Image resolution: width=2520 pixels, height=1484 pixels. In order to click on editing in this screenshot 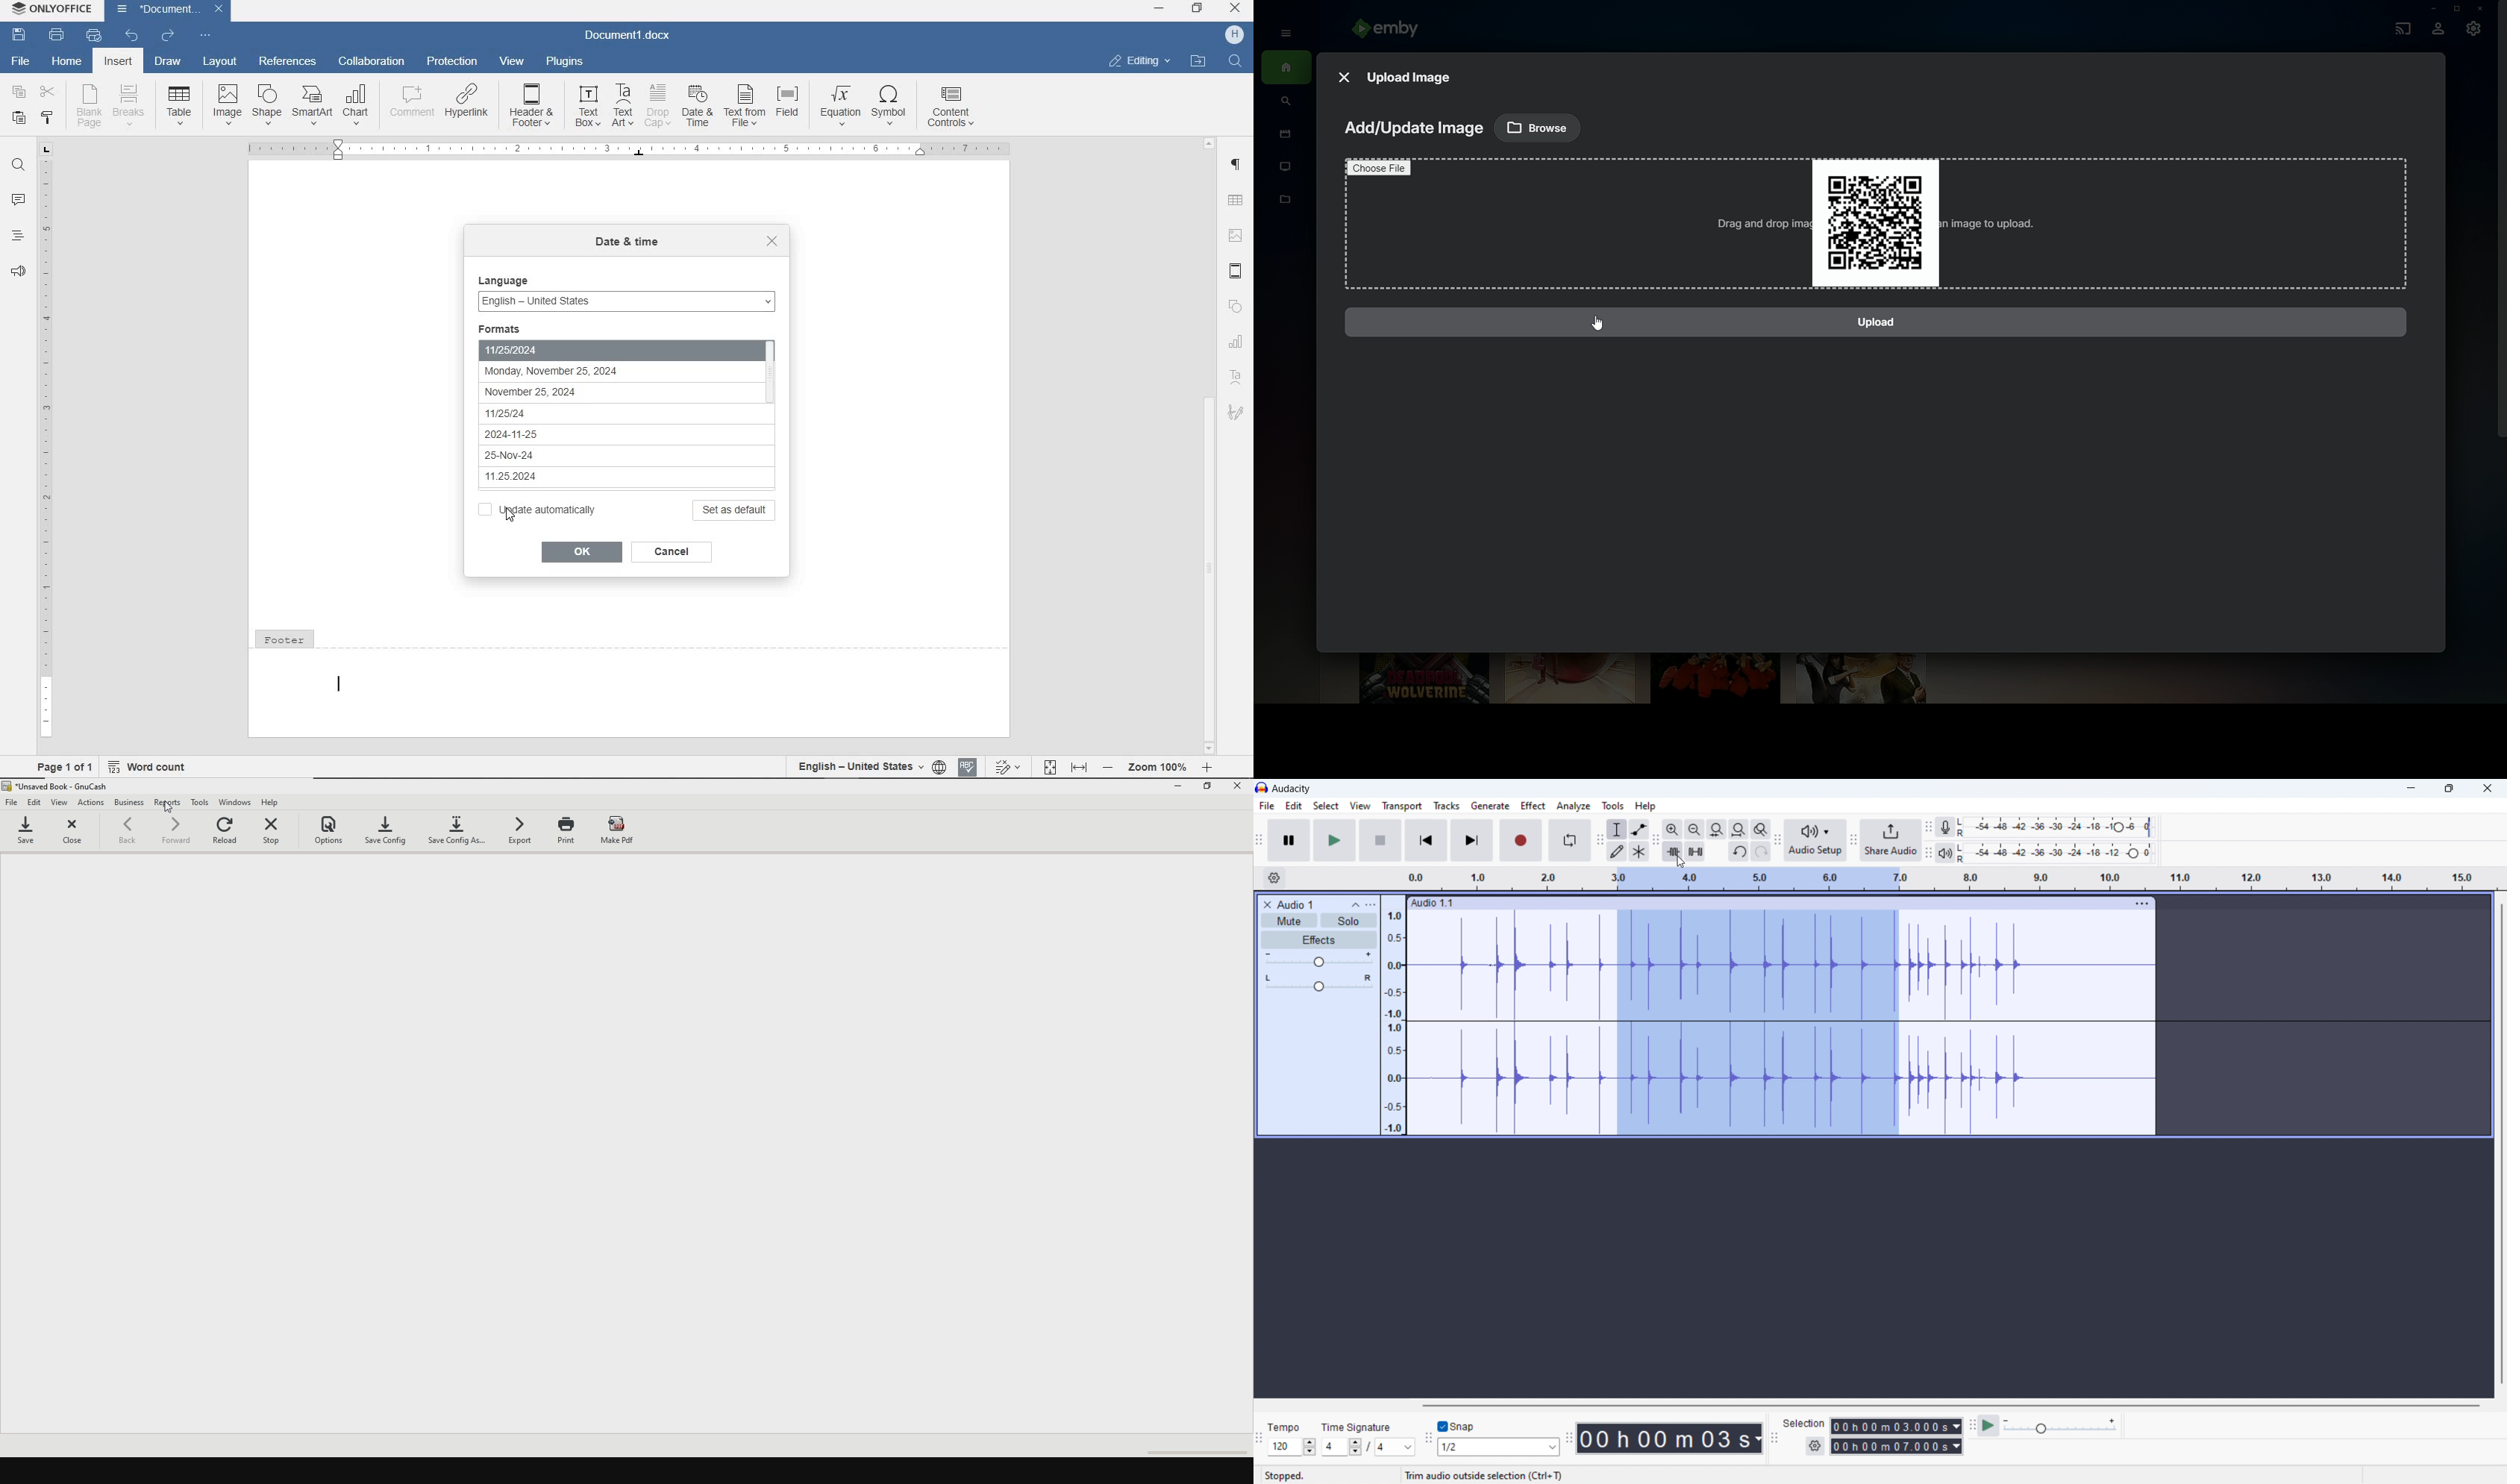, I will do `click(1140, 62)`.